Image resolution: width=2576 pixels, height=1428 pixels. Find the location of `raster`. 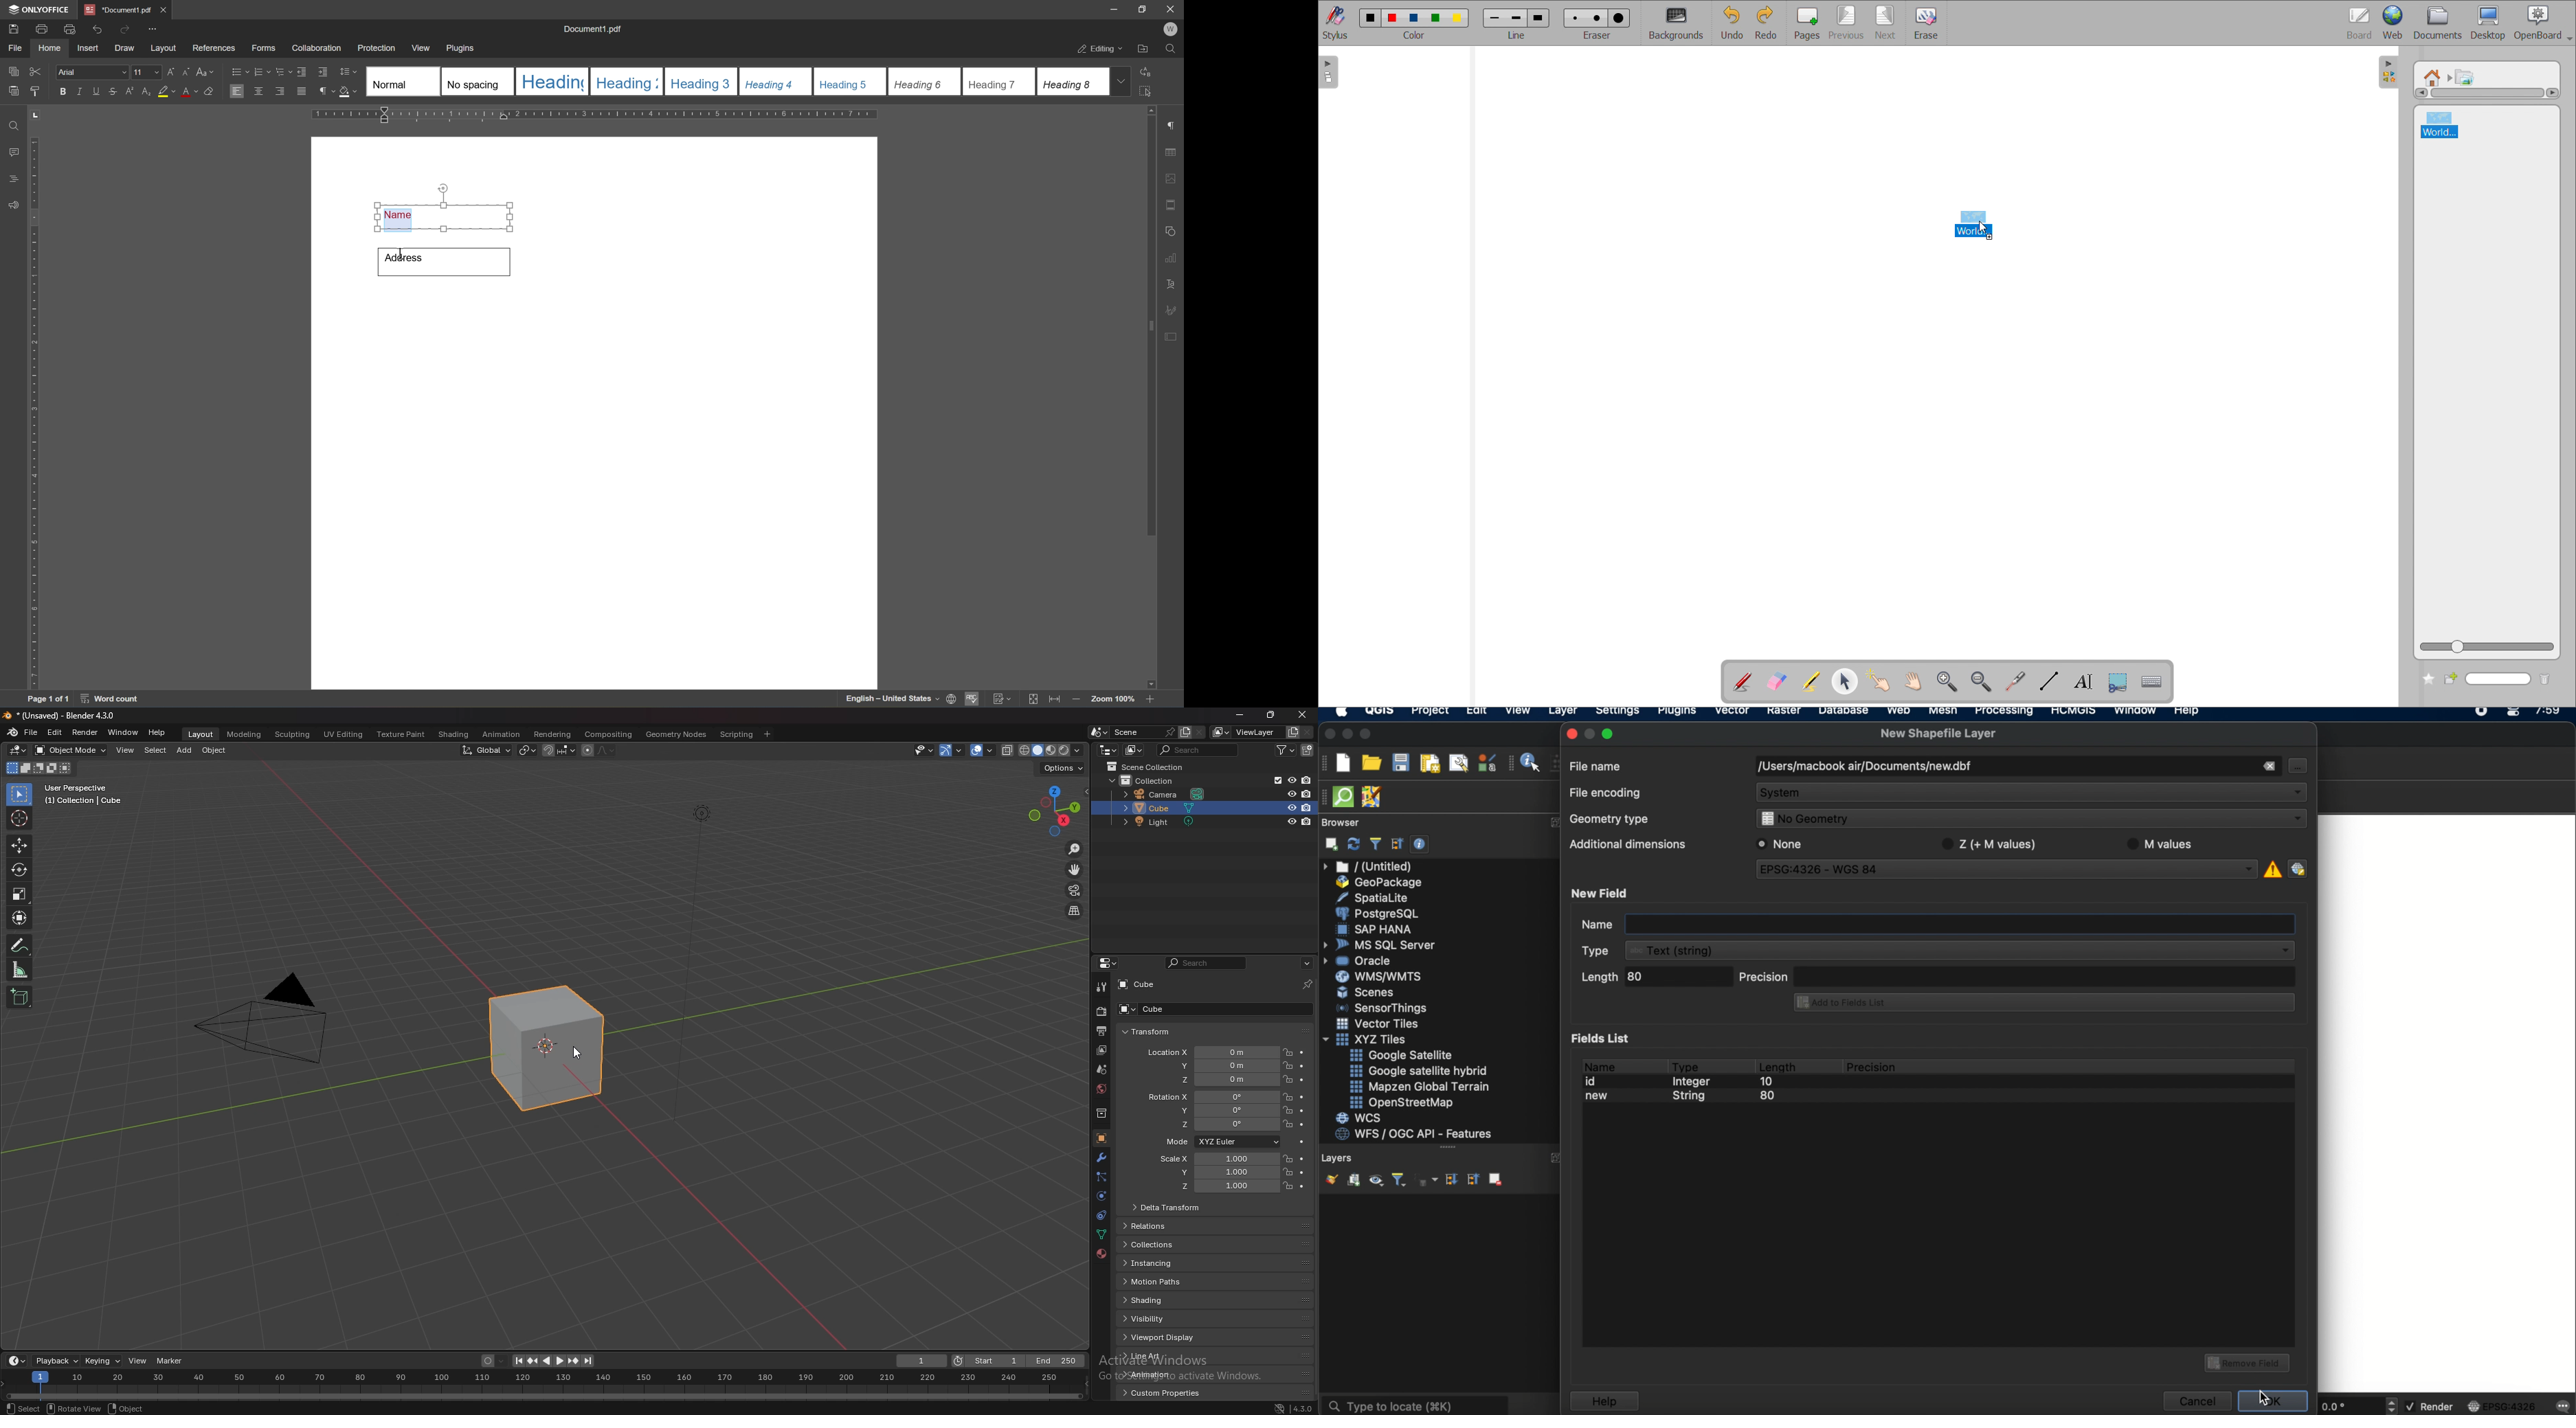

raster is located at coordinates (1783, 713).